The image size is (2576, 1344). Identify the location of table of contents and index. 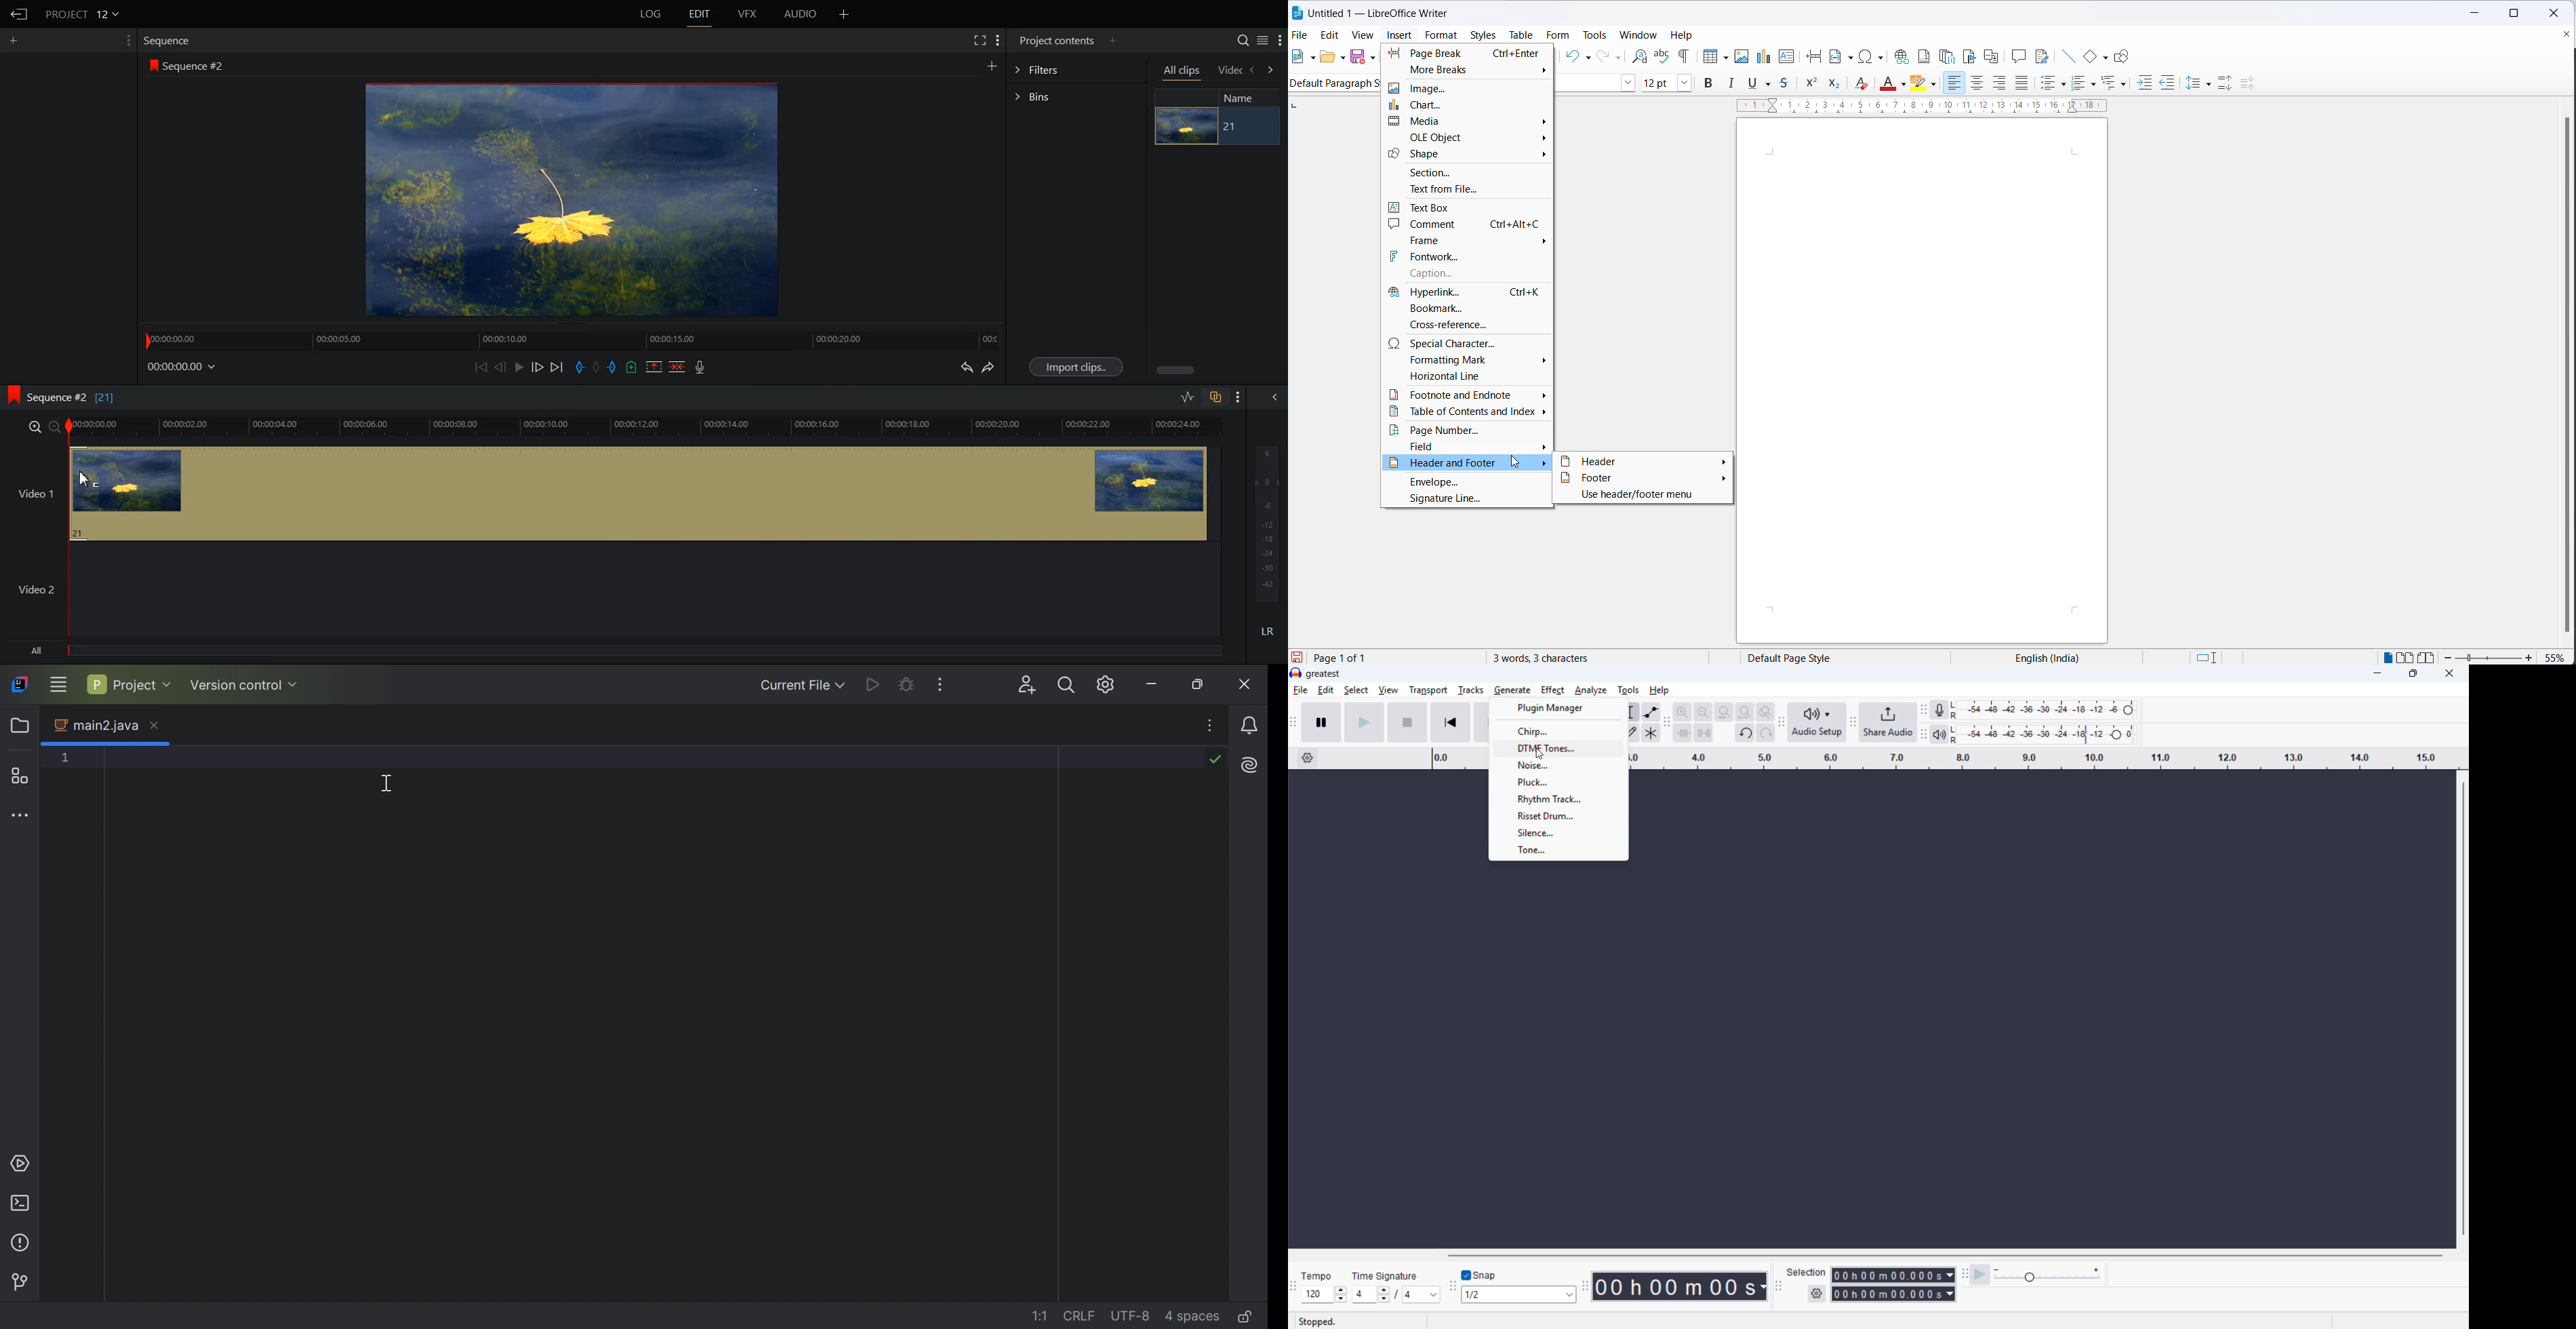
(1466, 412).